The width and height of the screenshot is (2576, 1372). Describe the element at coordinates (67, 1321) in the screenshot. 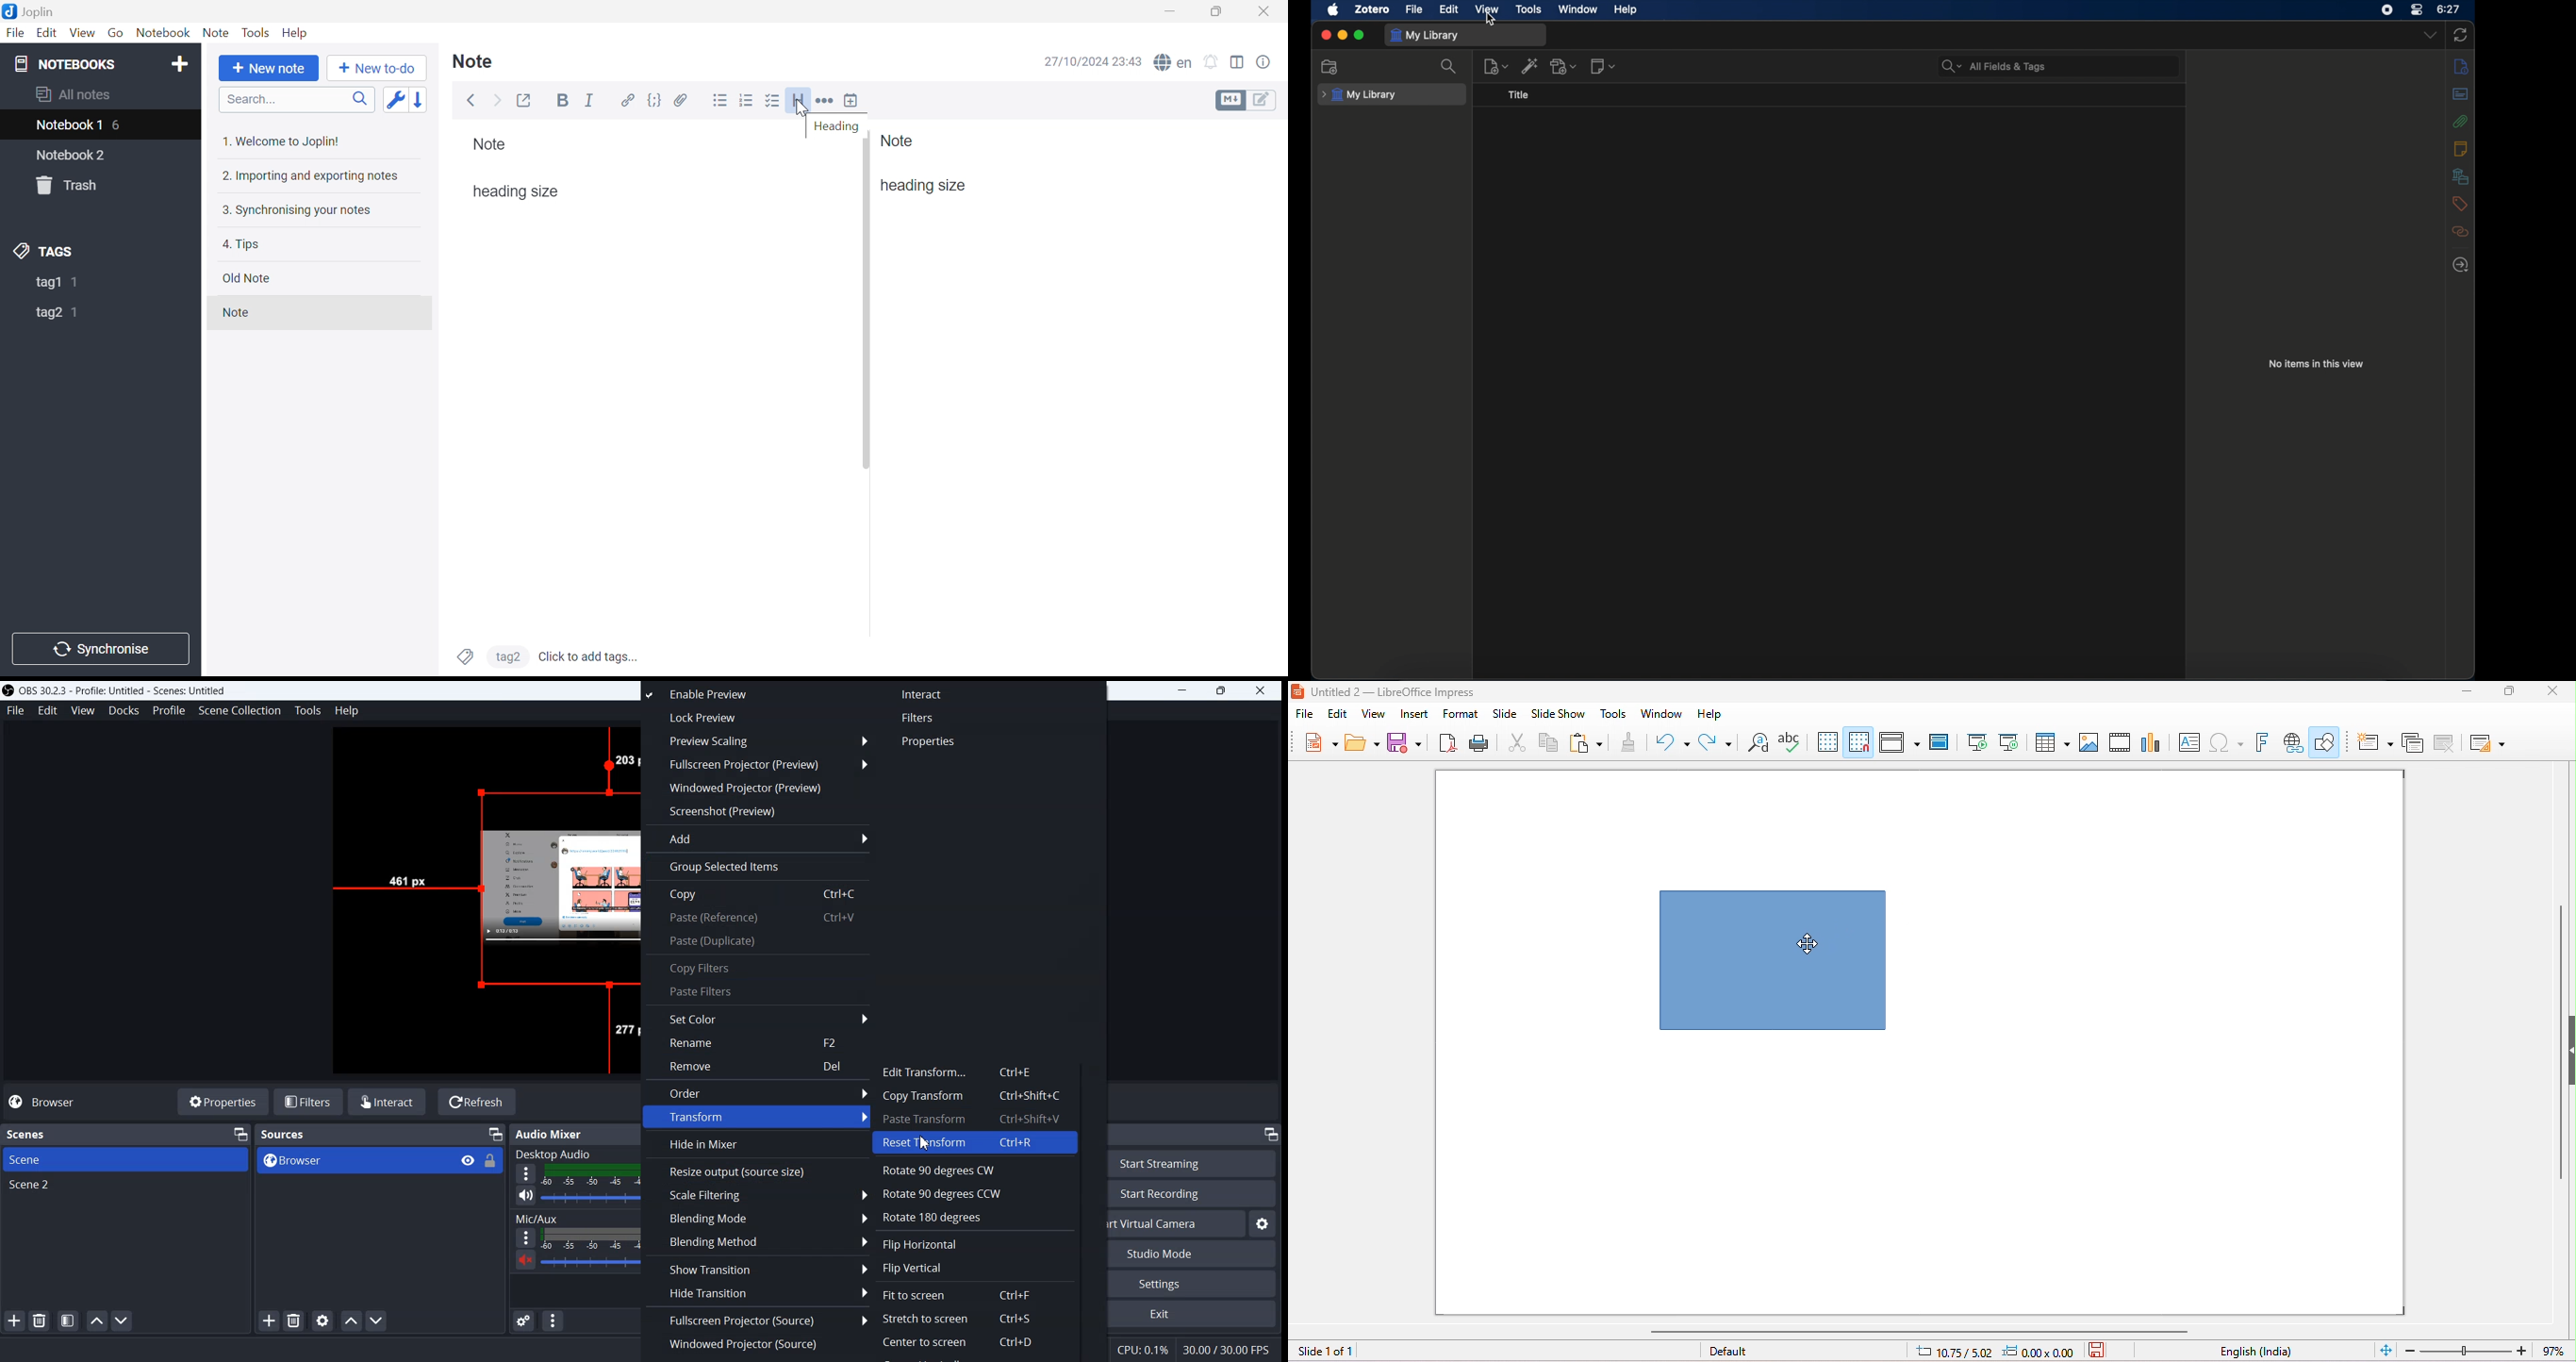

I see `Open scene filters` at that location.